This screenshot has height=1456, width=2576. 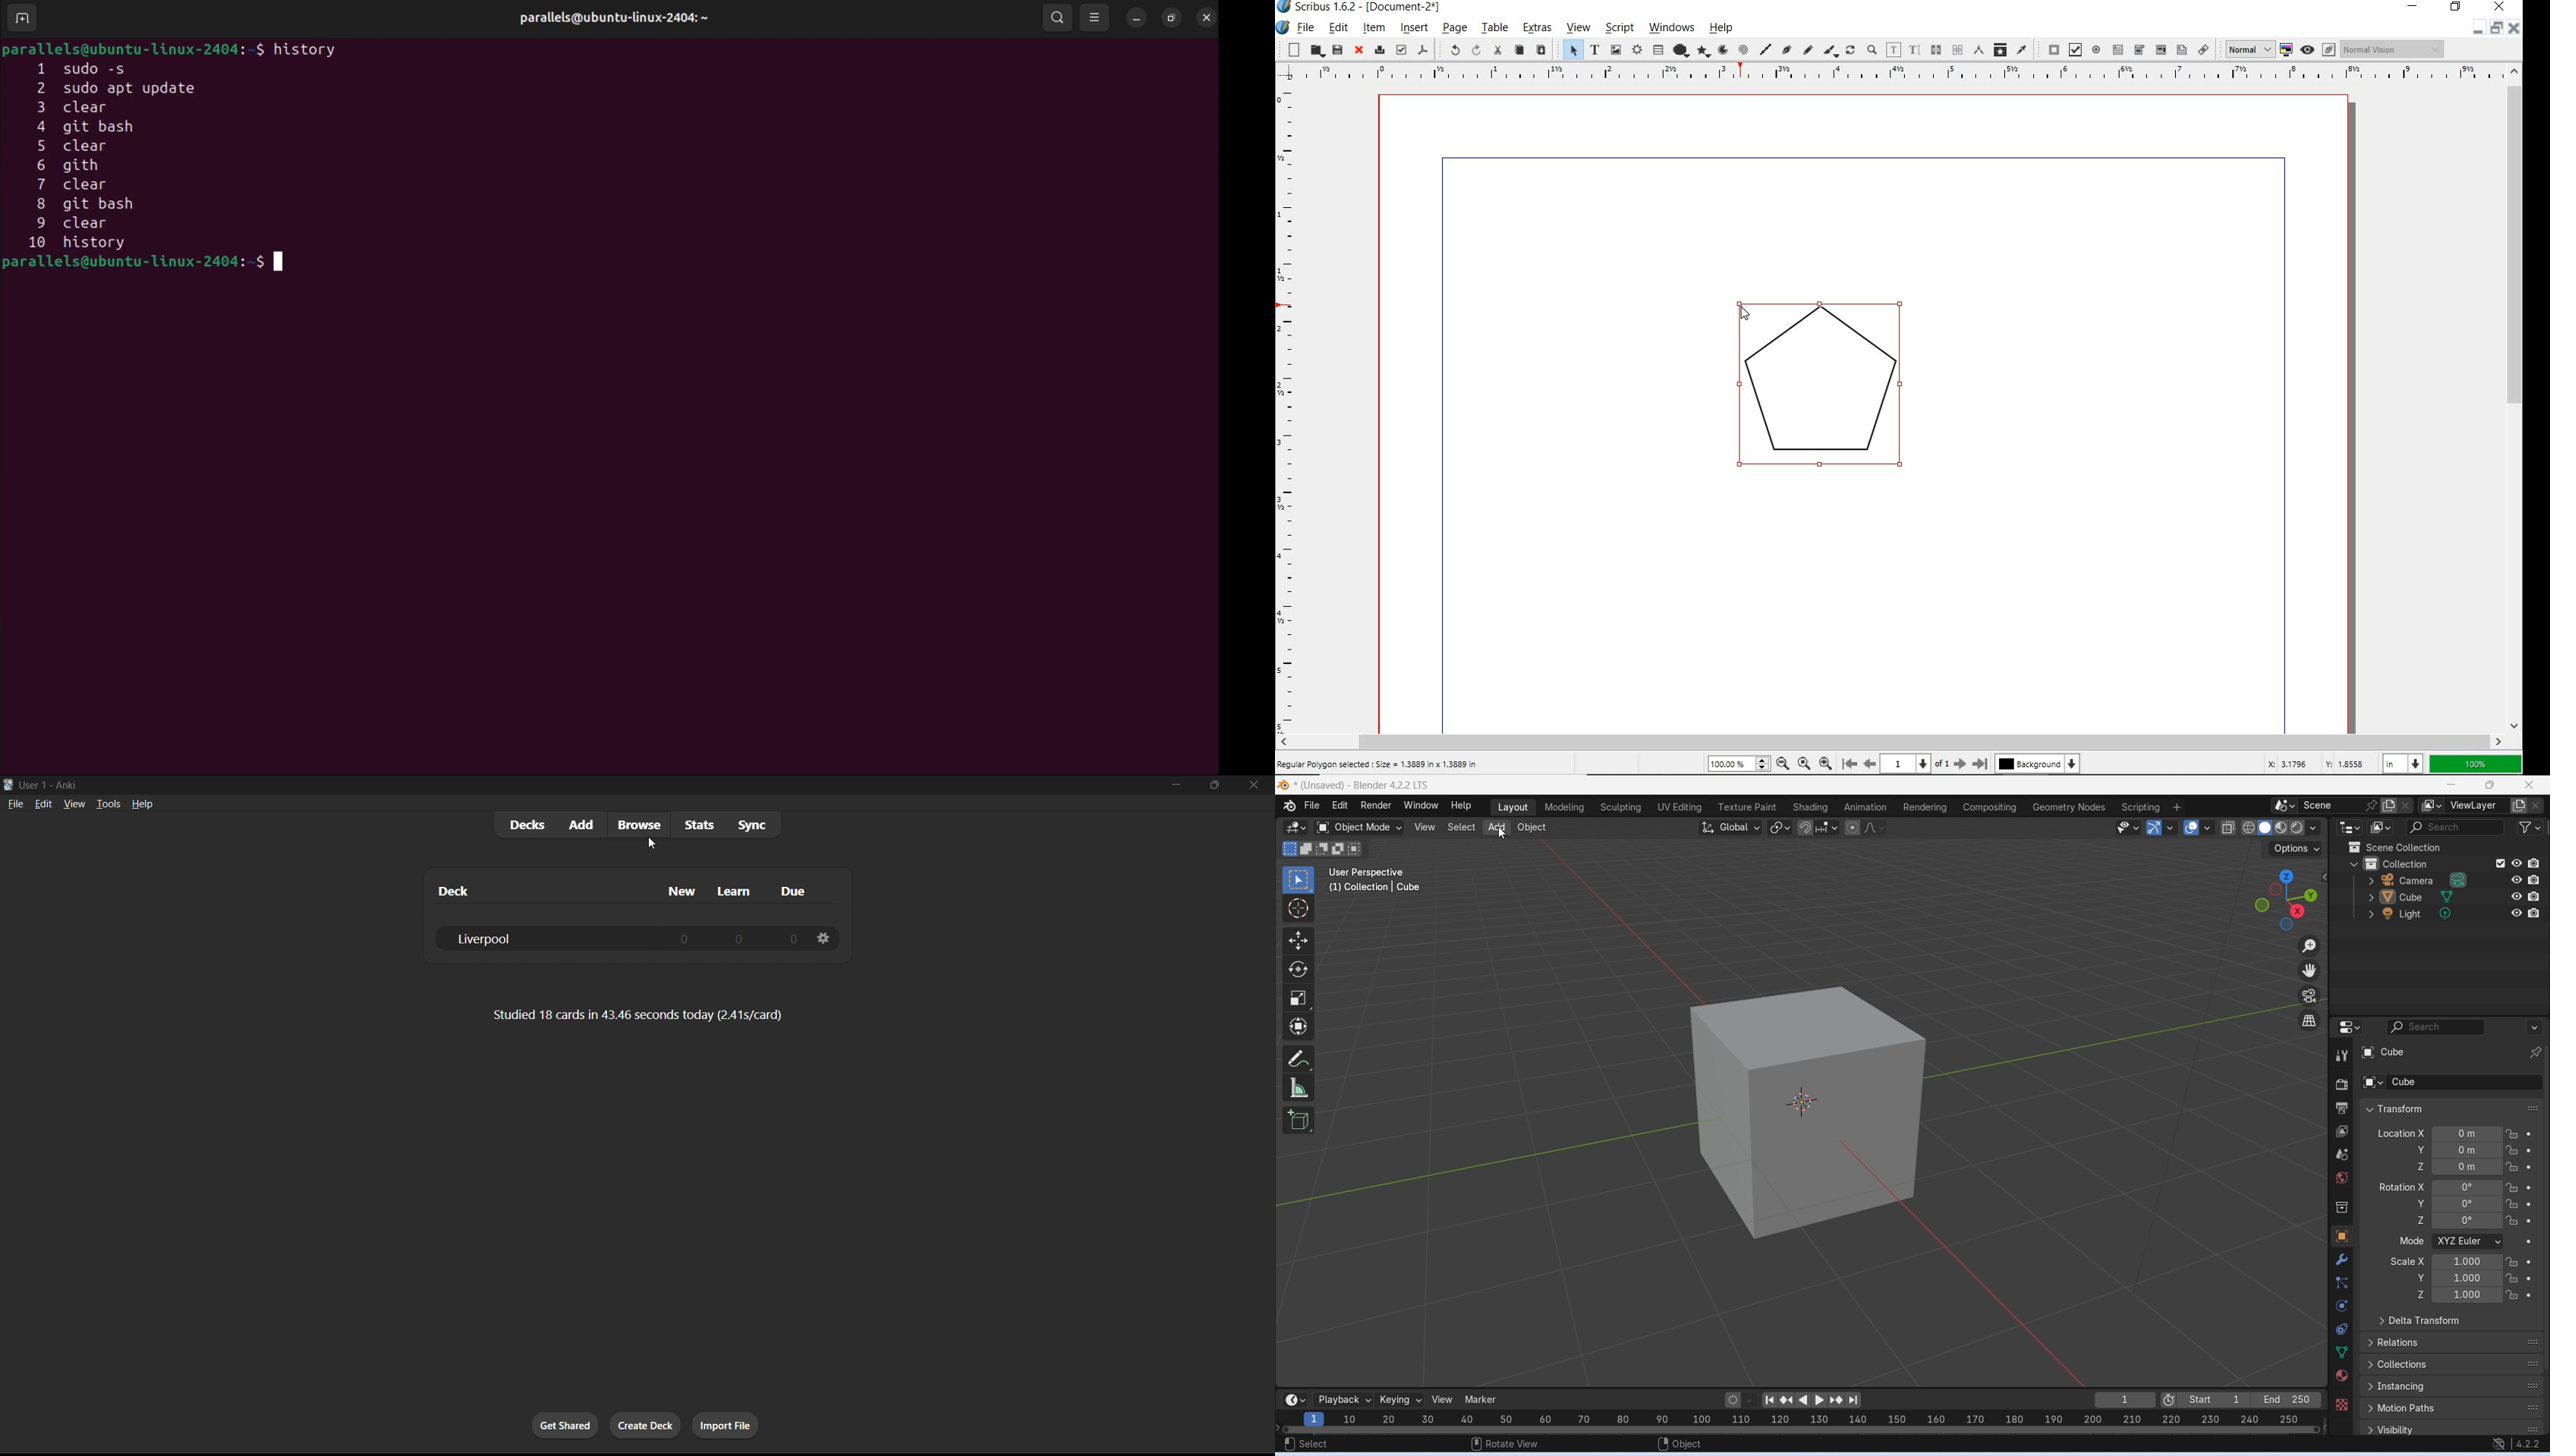 What do you see at coordinates (1424, 49) in the screenshot?
I see `save as pdf` at bounding box center [1424, 49].